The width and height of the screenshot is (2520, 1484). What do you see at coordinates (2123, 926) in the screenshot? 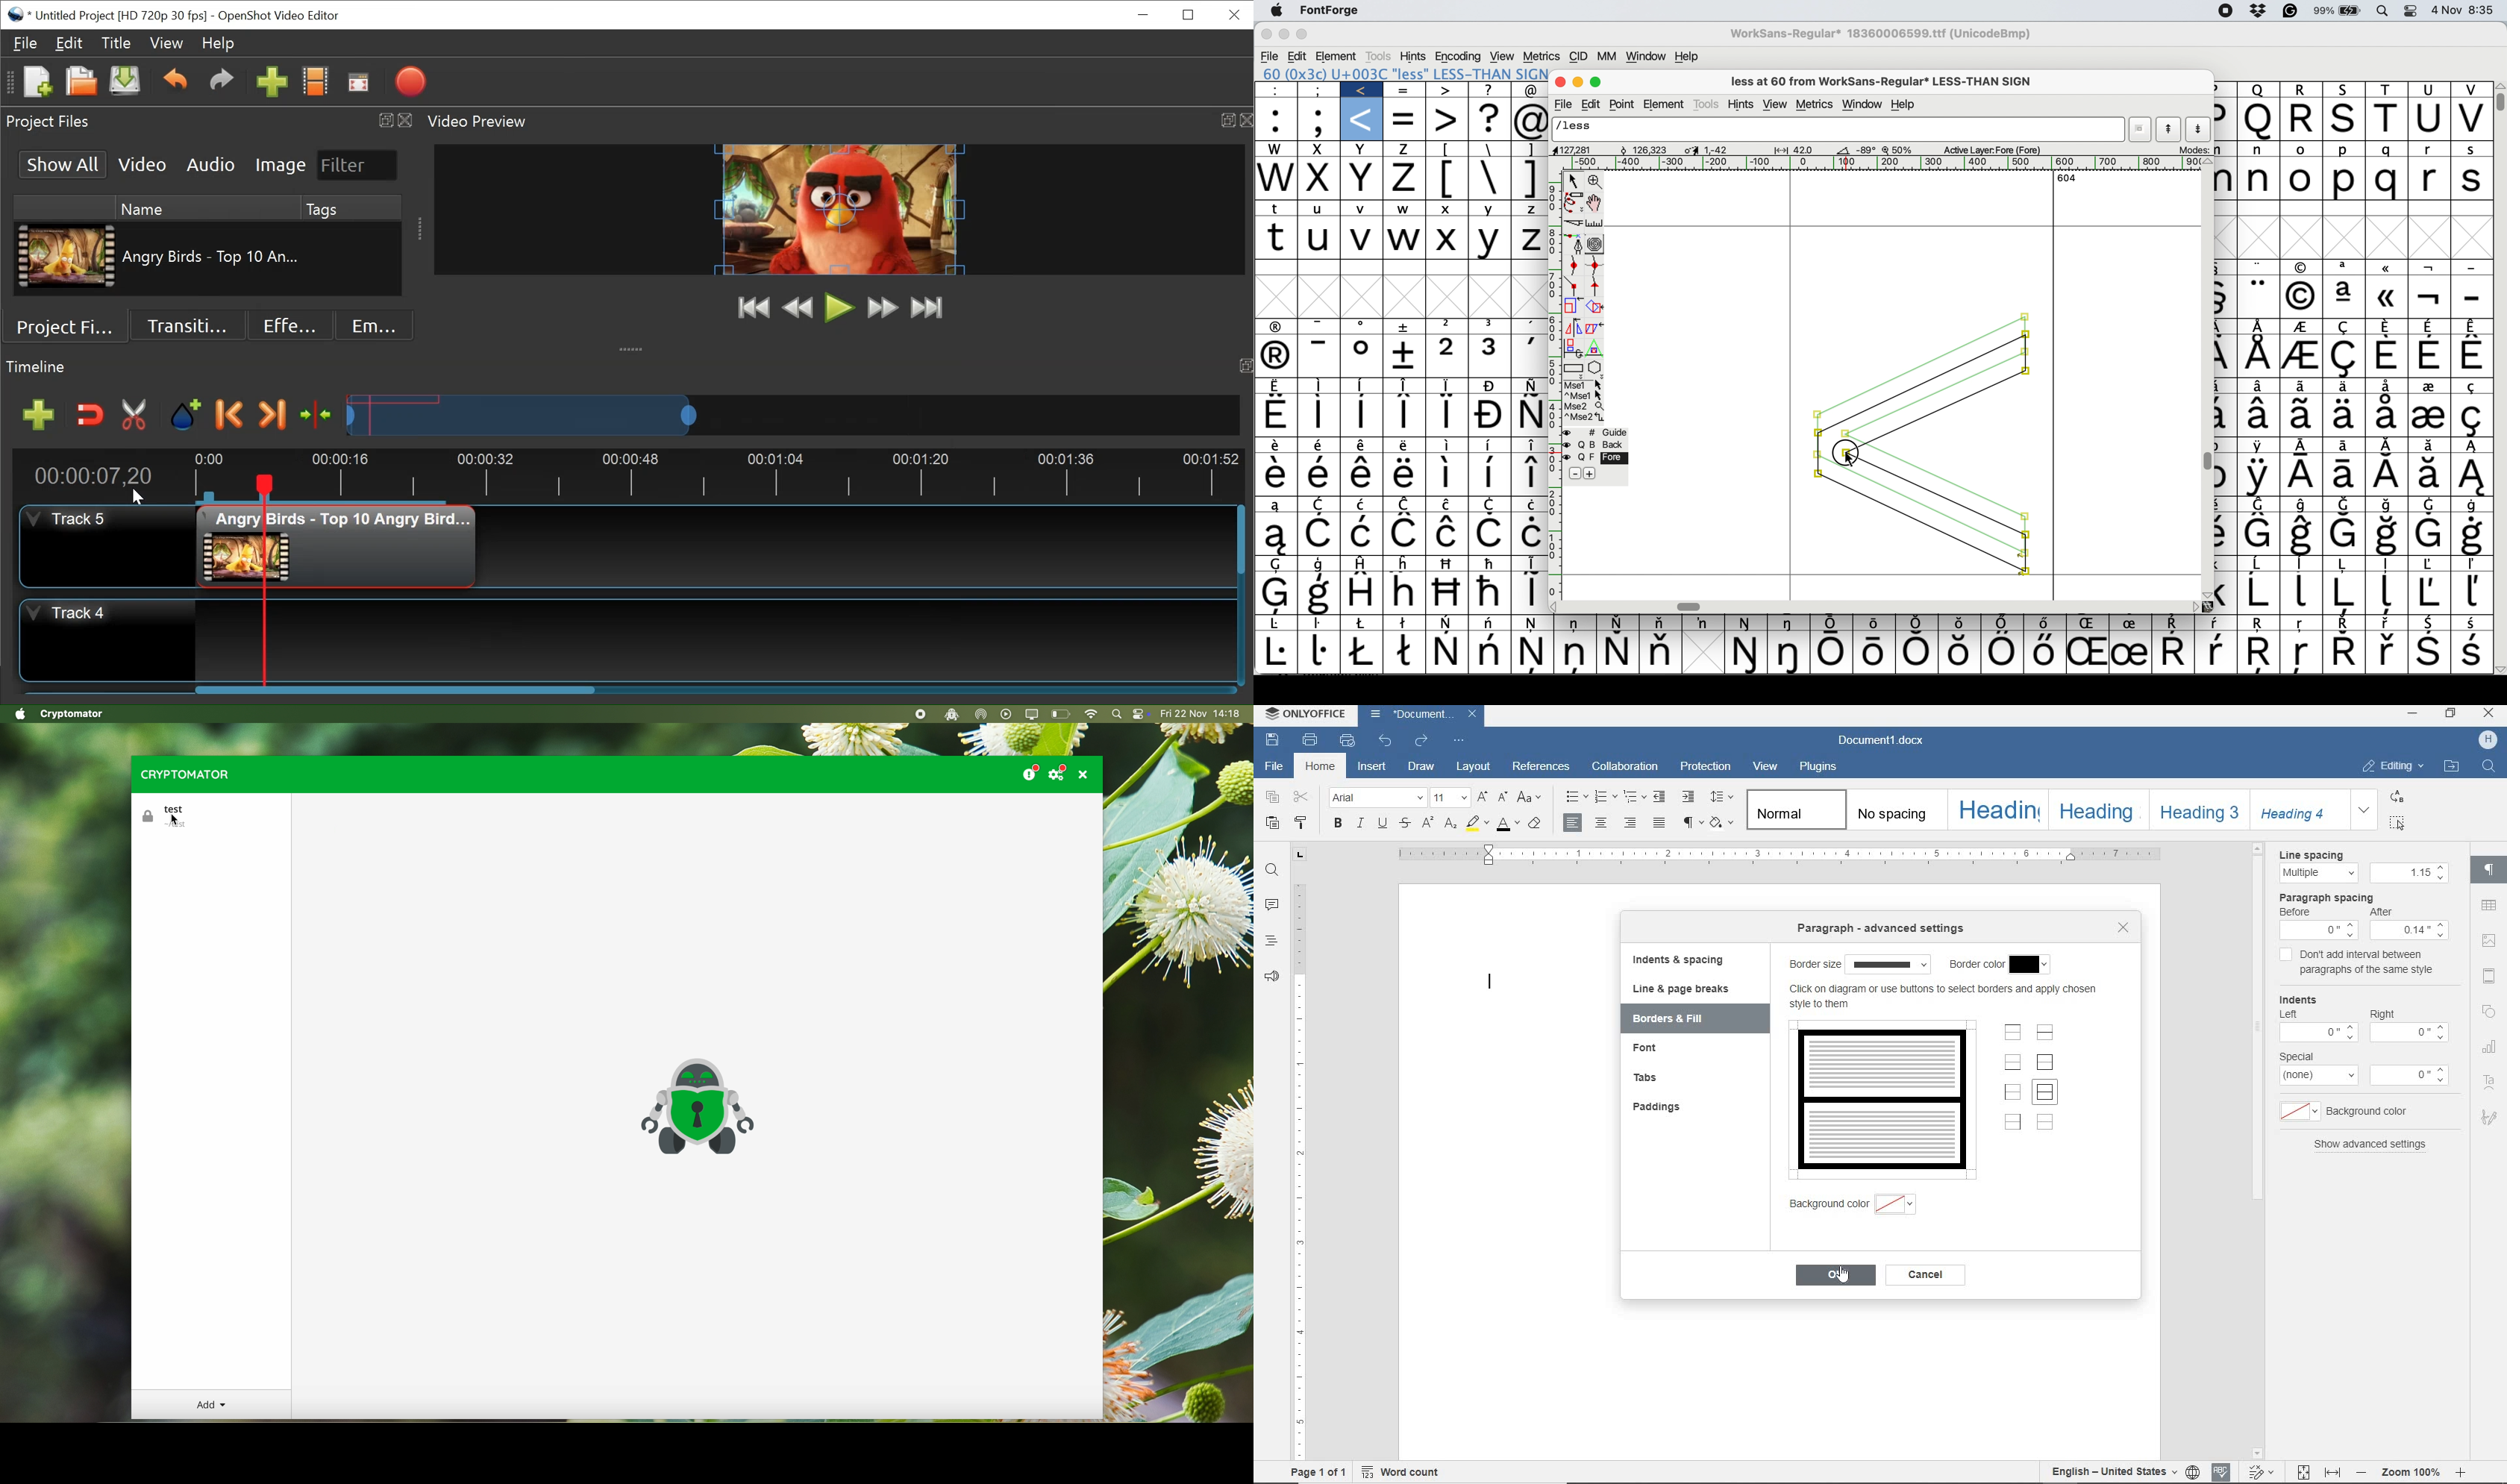
I see `close` at bounding box center [2123, 926].